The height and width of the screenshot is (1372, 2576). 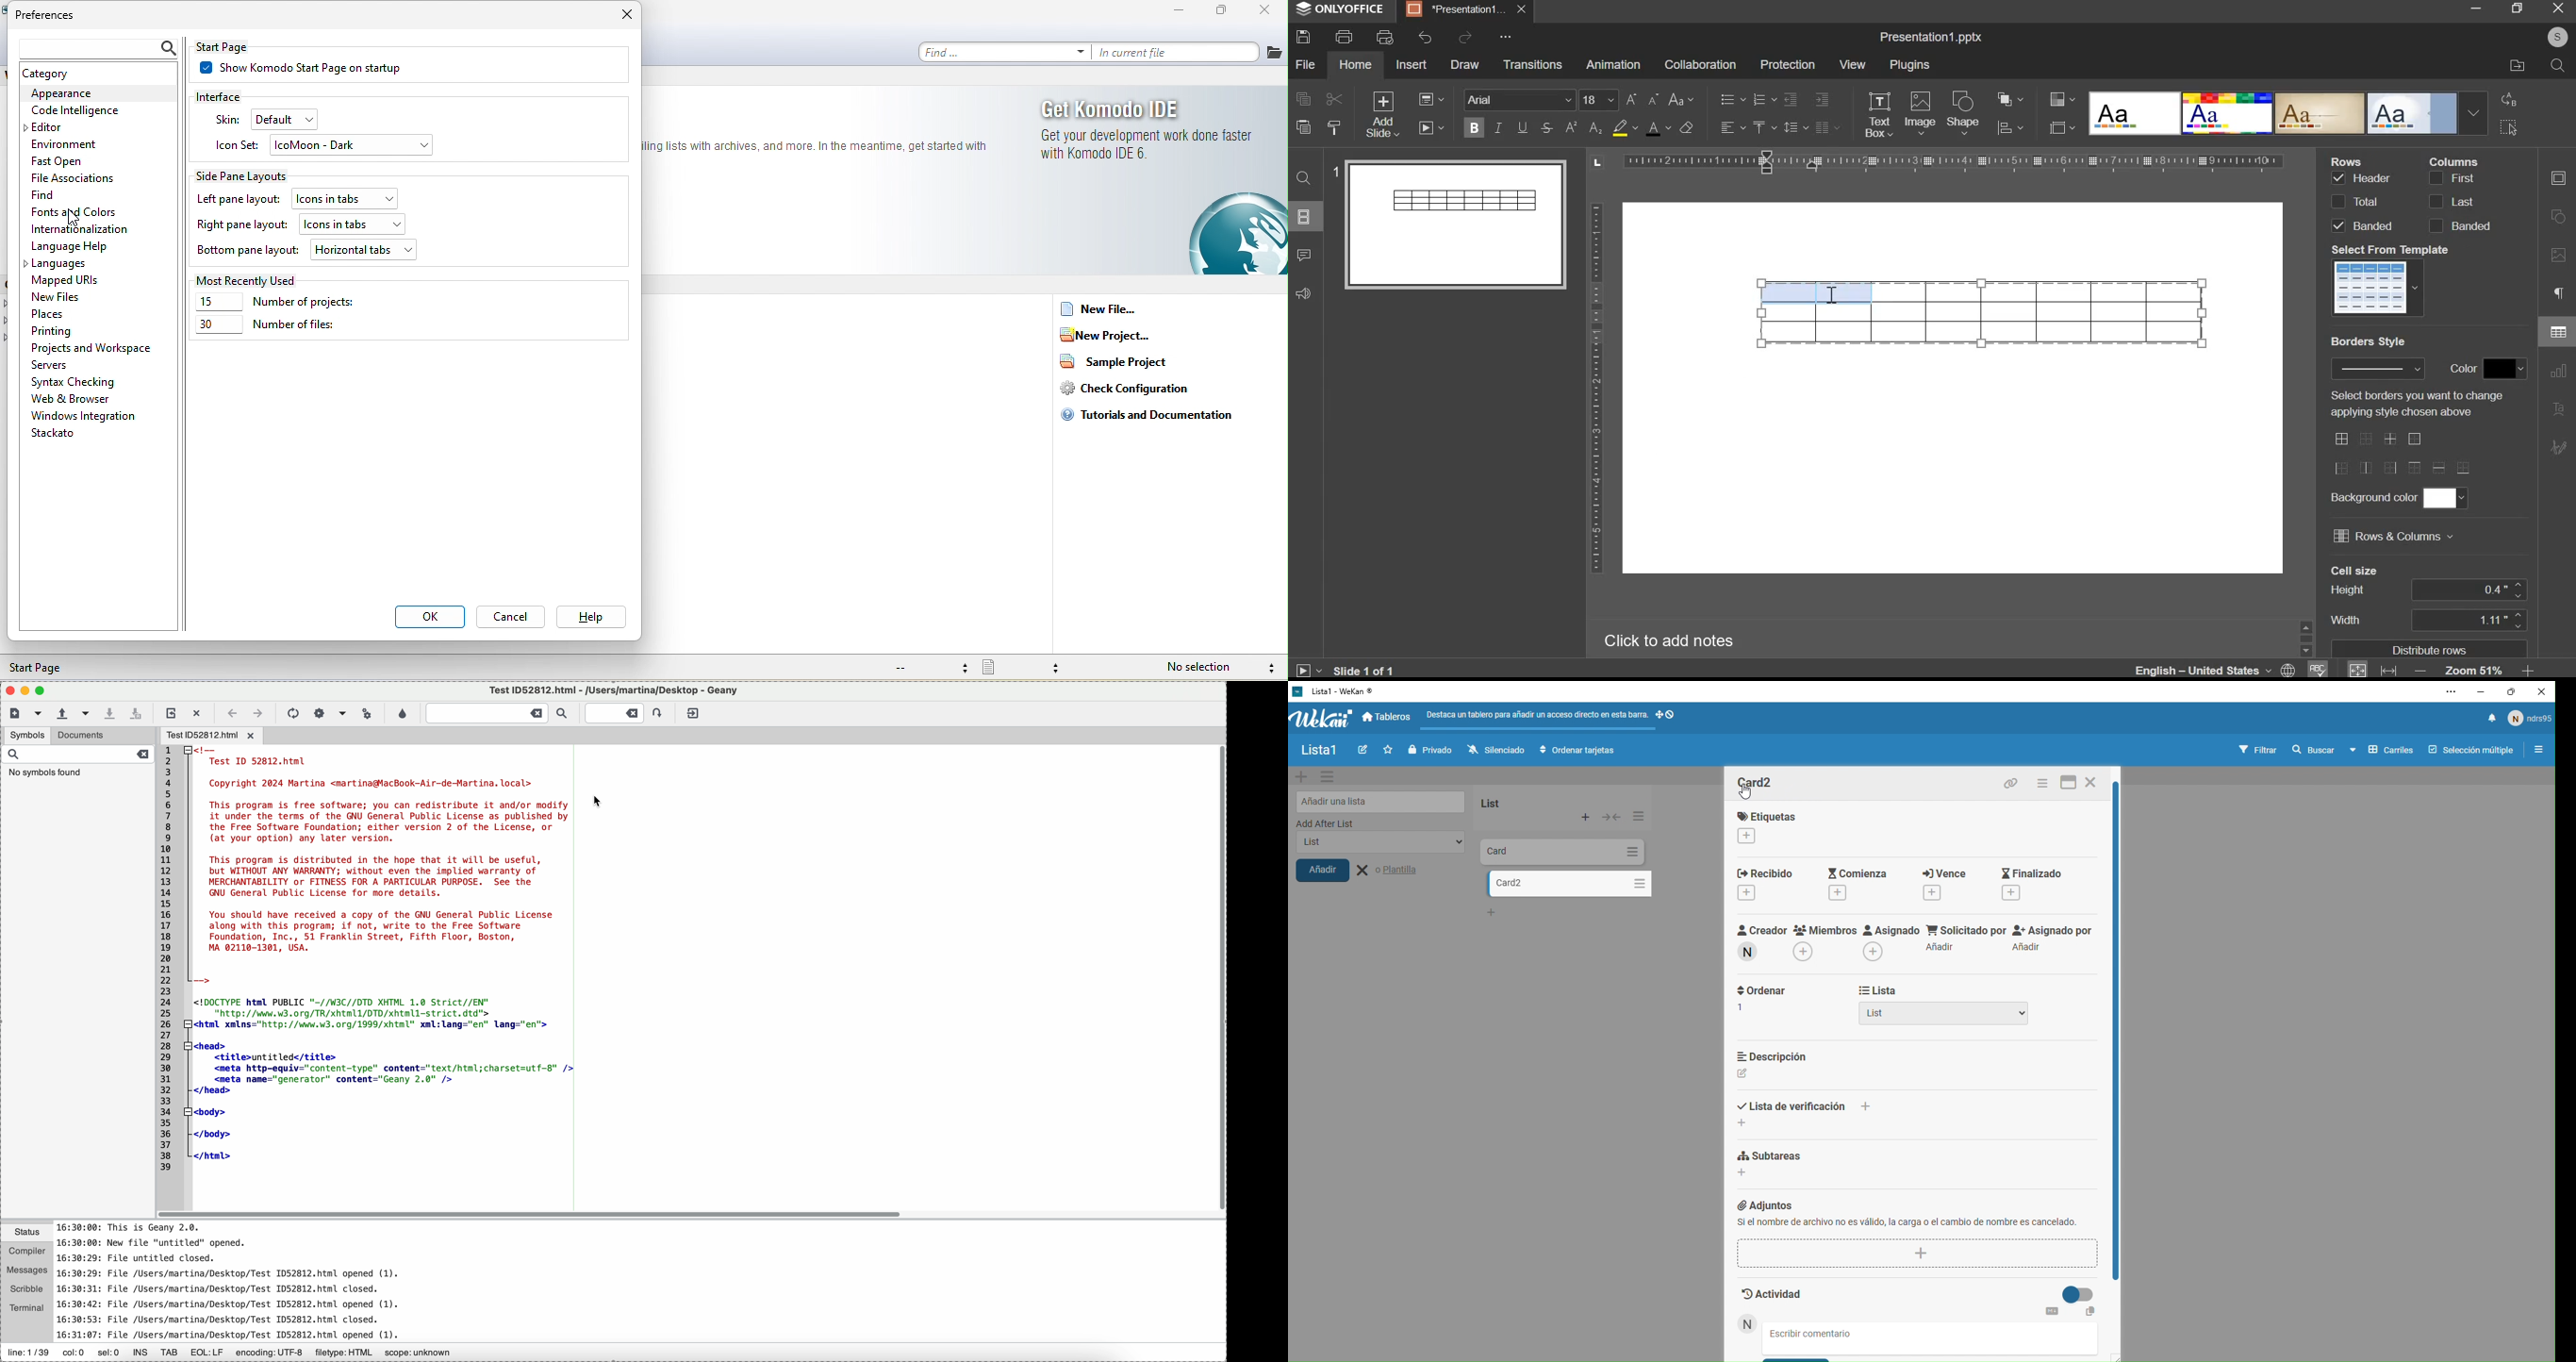 What do you see at coordinates (1763, 127) in the screenshot?
I see `vertical alignment` at bounding box center [1763, 127].